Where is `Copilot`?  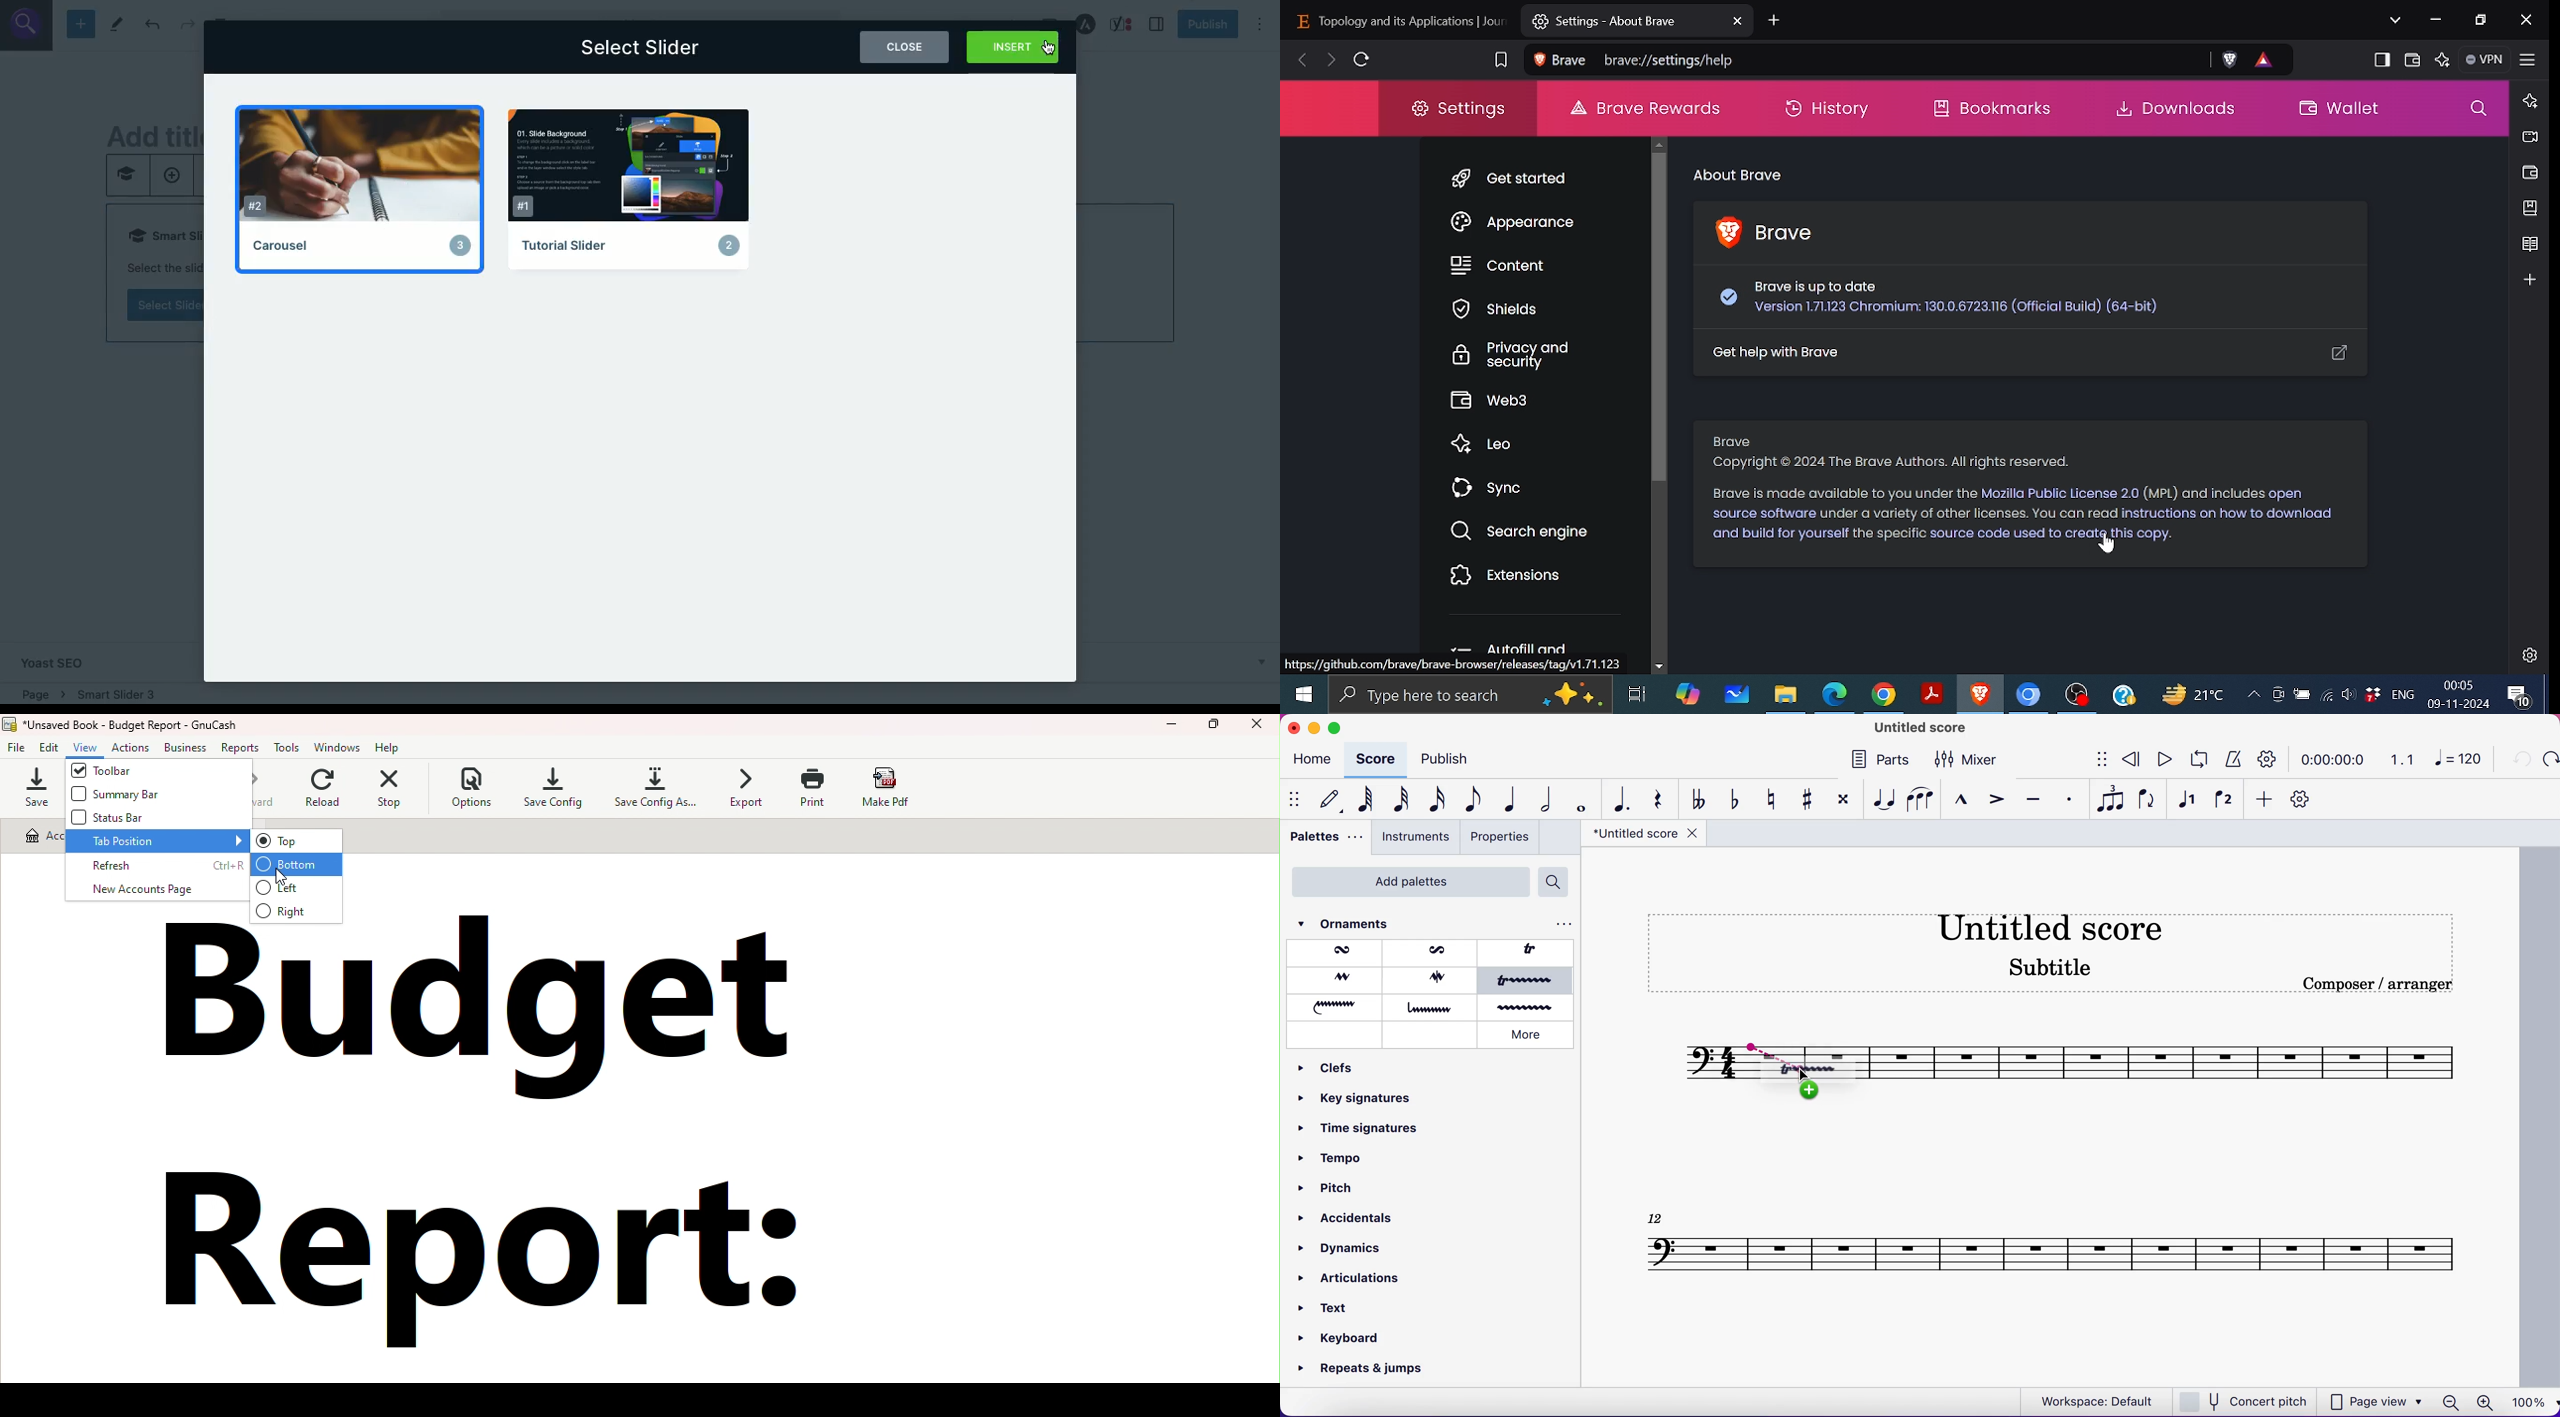
Copilot is located at coordinates (1686, 691).